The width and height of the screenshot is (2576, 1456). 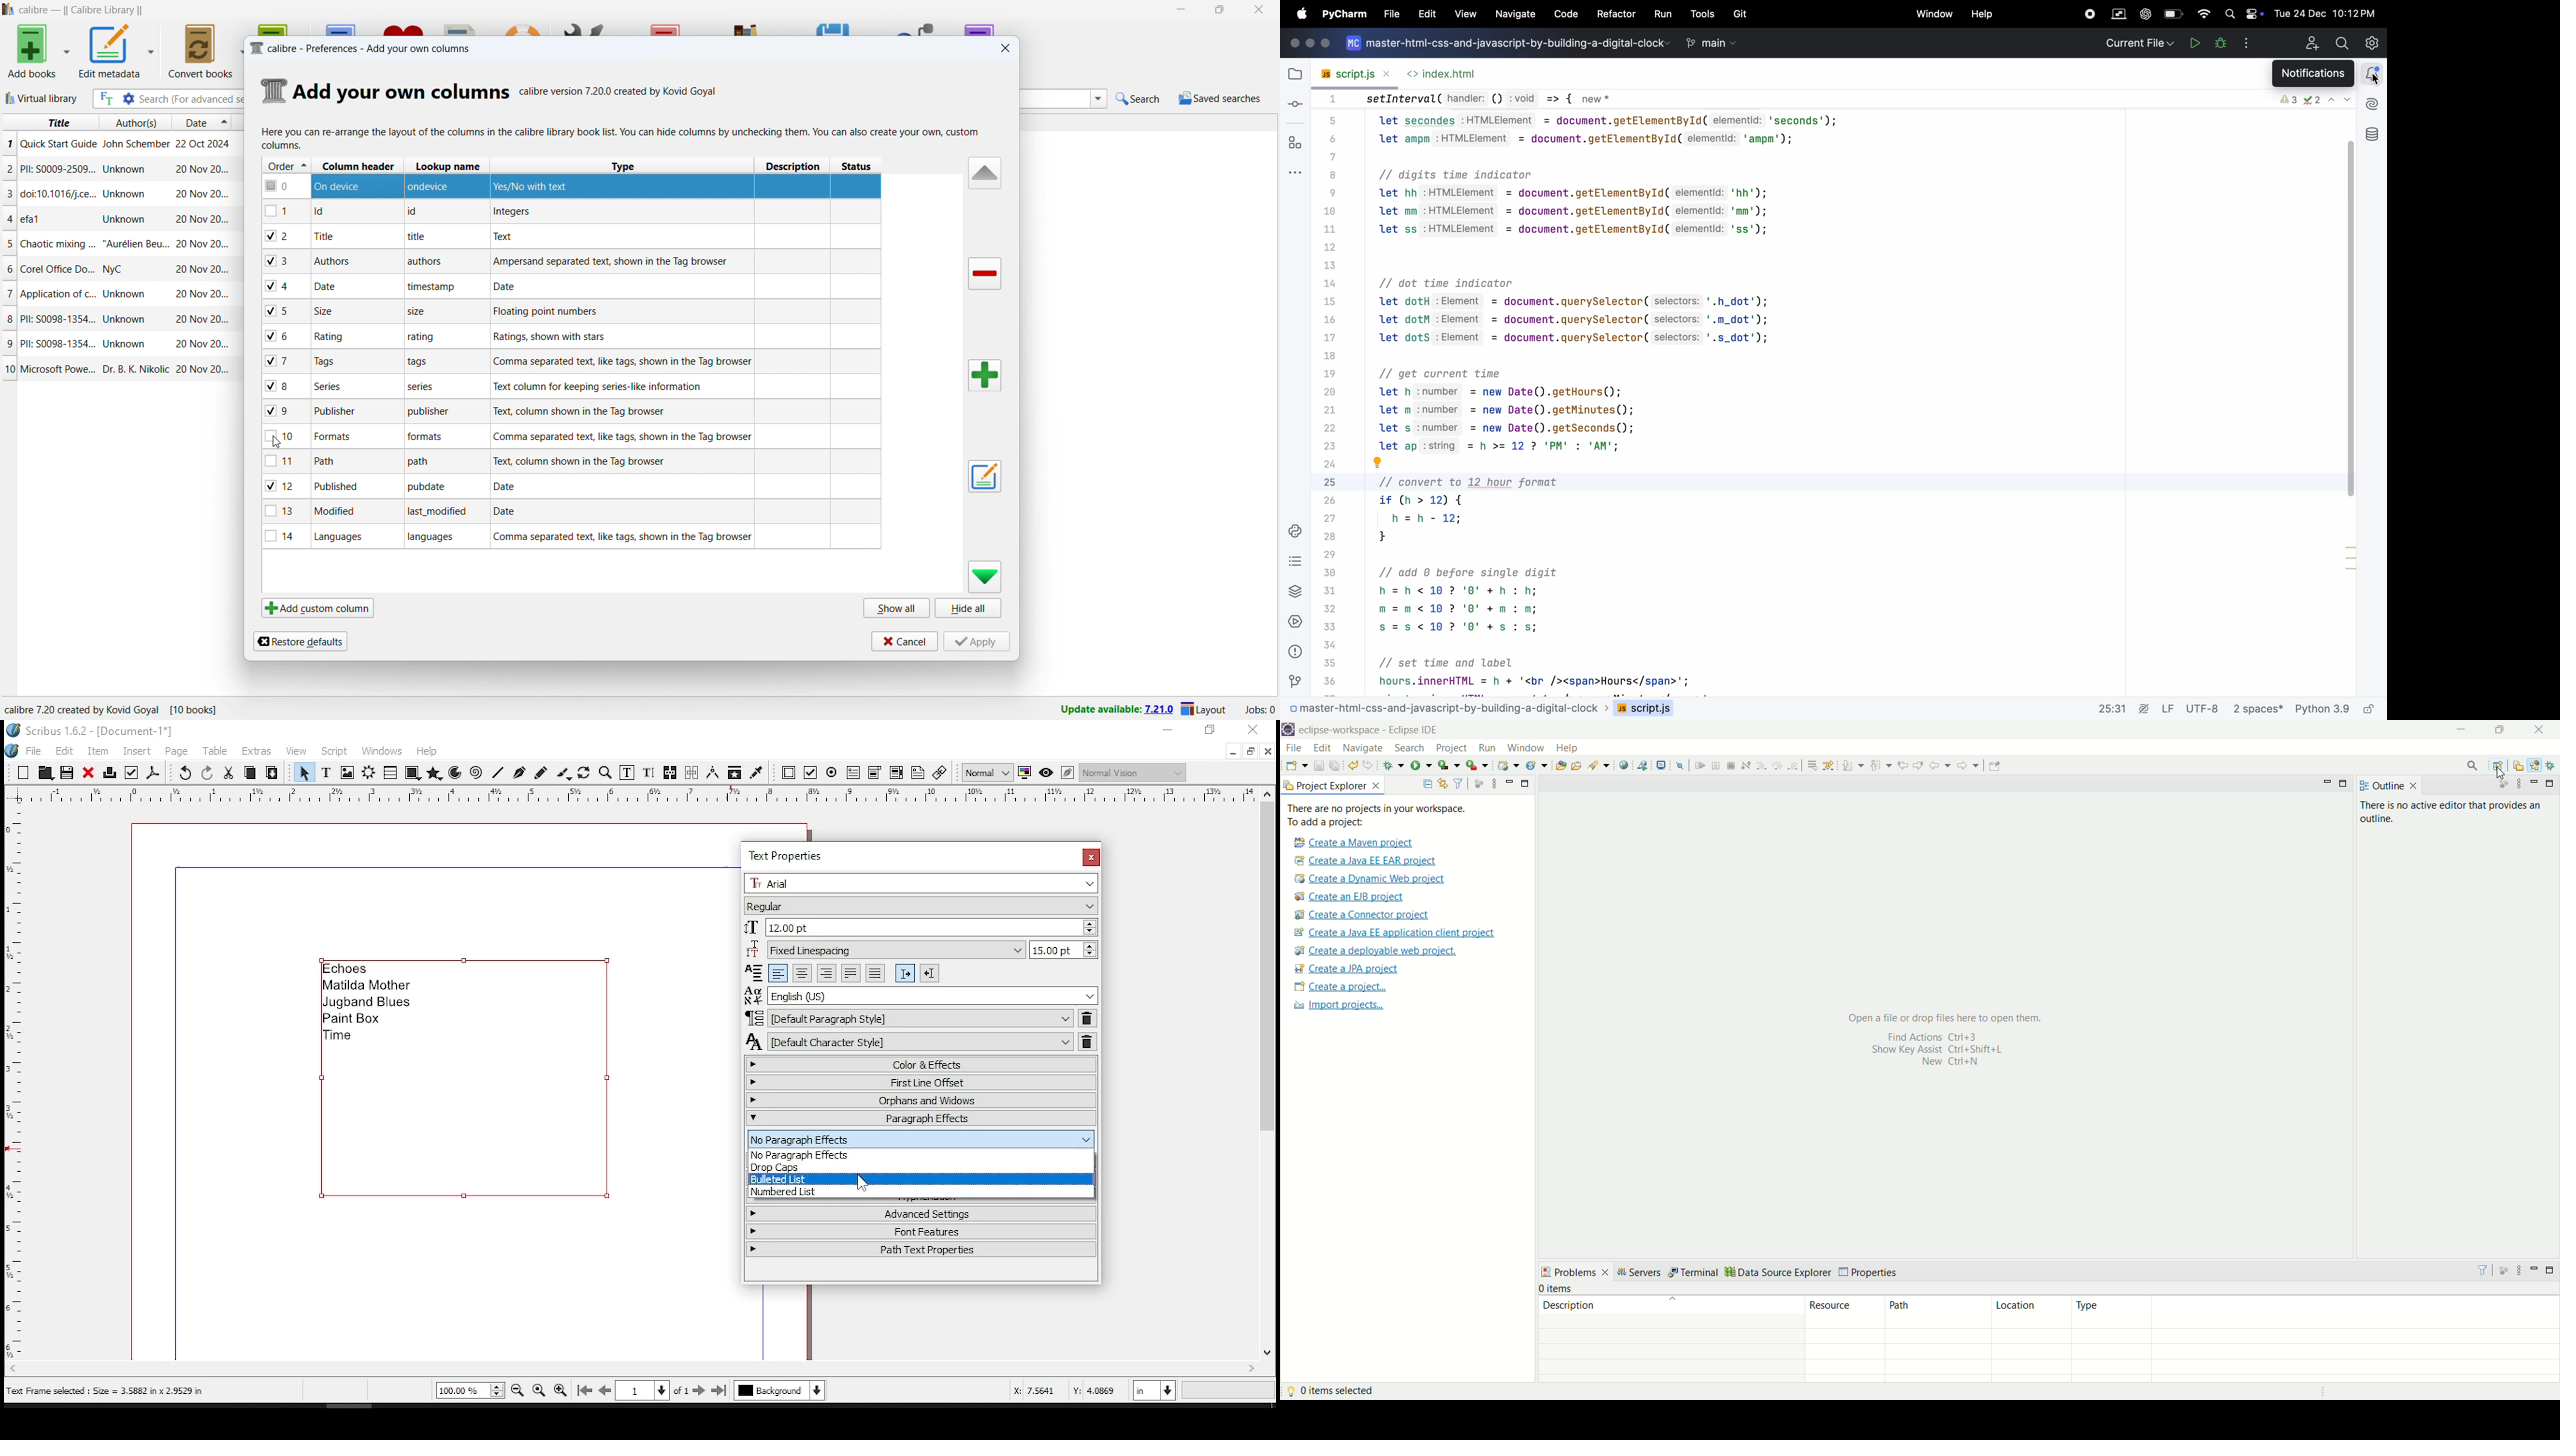 I want to click on layout, so click(x=1204, y=709).